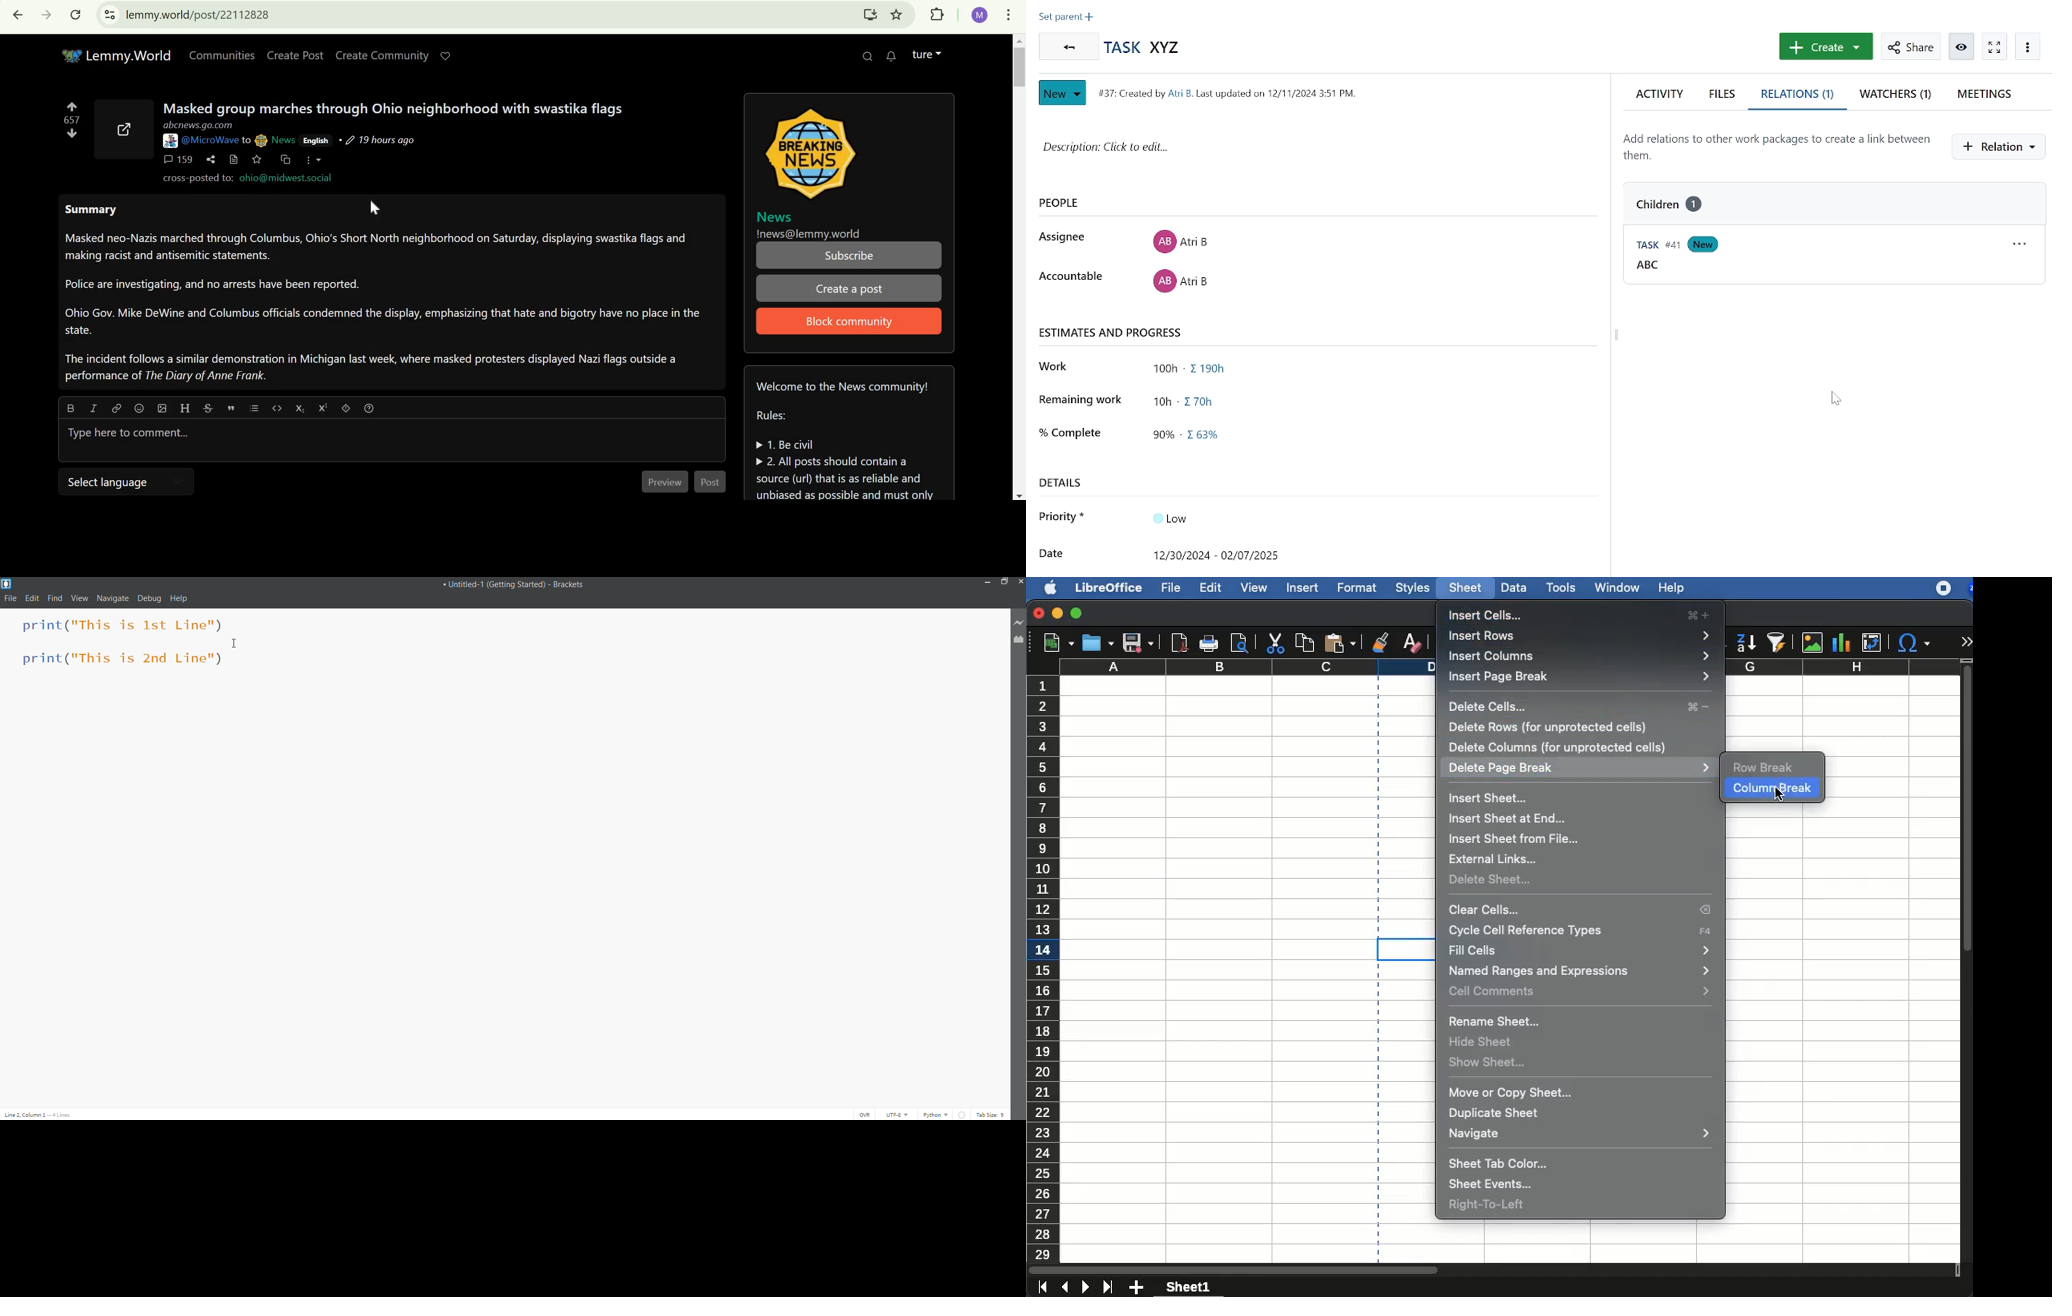 The height and width of the screenshot is (1316, 2072). Describe the element at coordinates (1509, 818) in the screenshot. I see `insert sheet at end` at that location.